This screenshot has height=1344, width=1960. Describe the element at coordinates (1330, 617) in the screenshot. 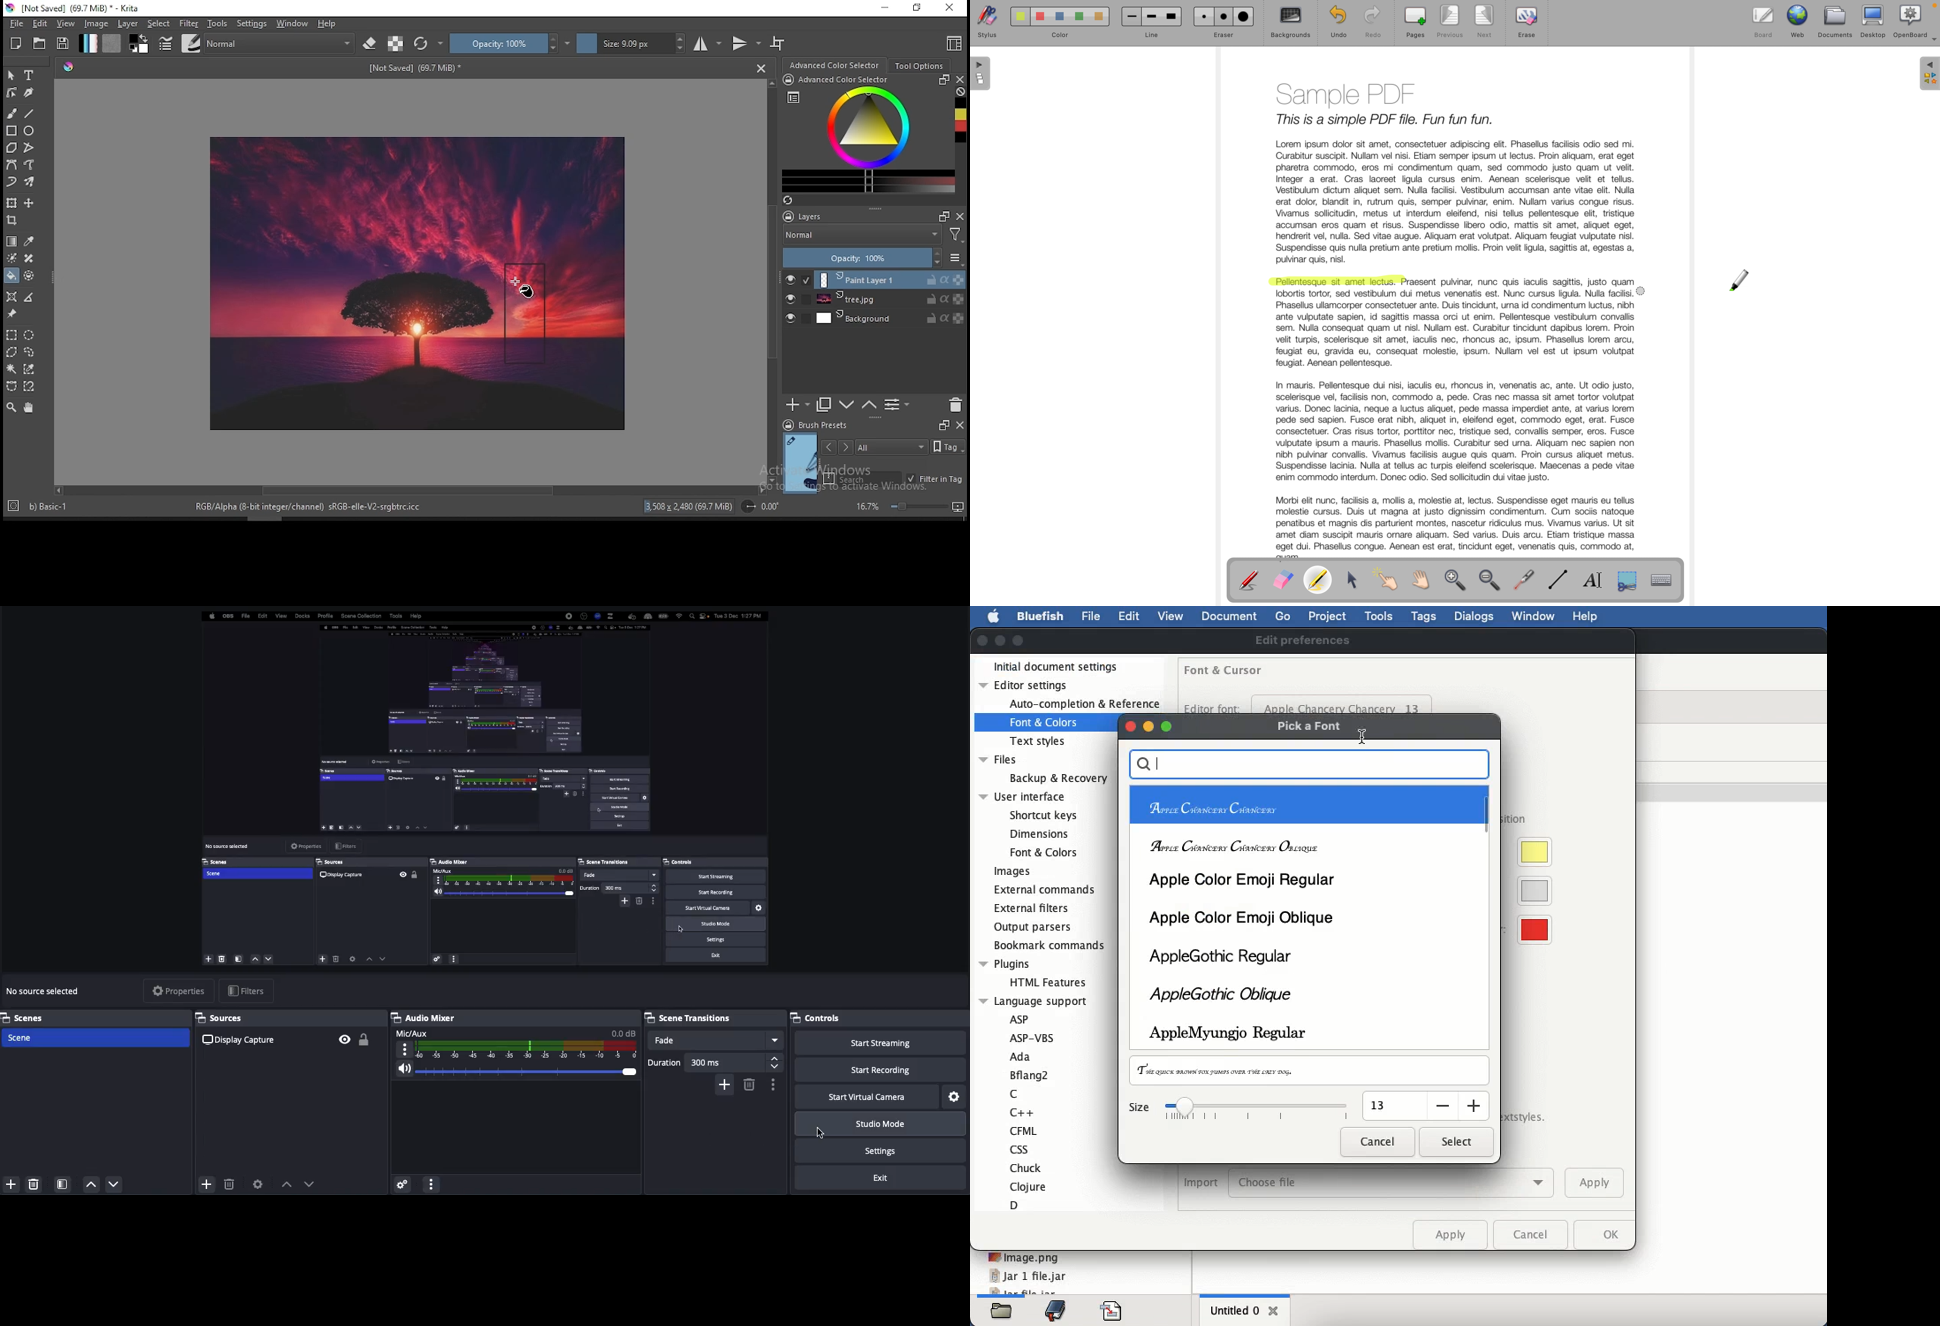

I see `project` at that location.